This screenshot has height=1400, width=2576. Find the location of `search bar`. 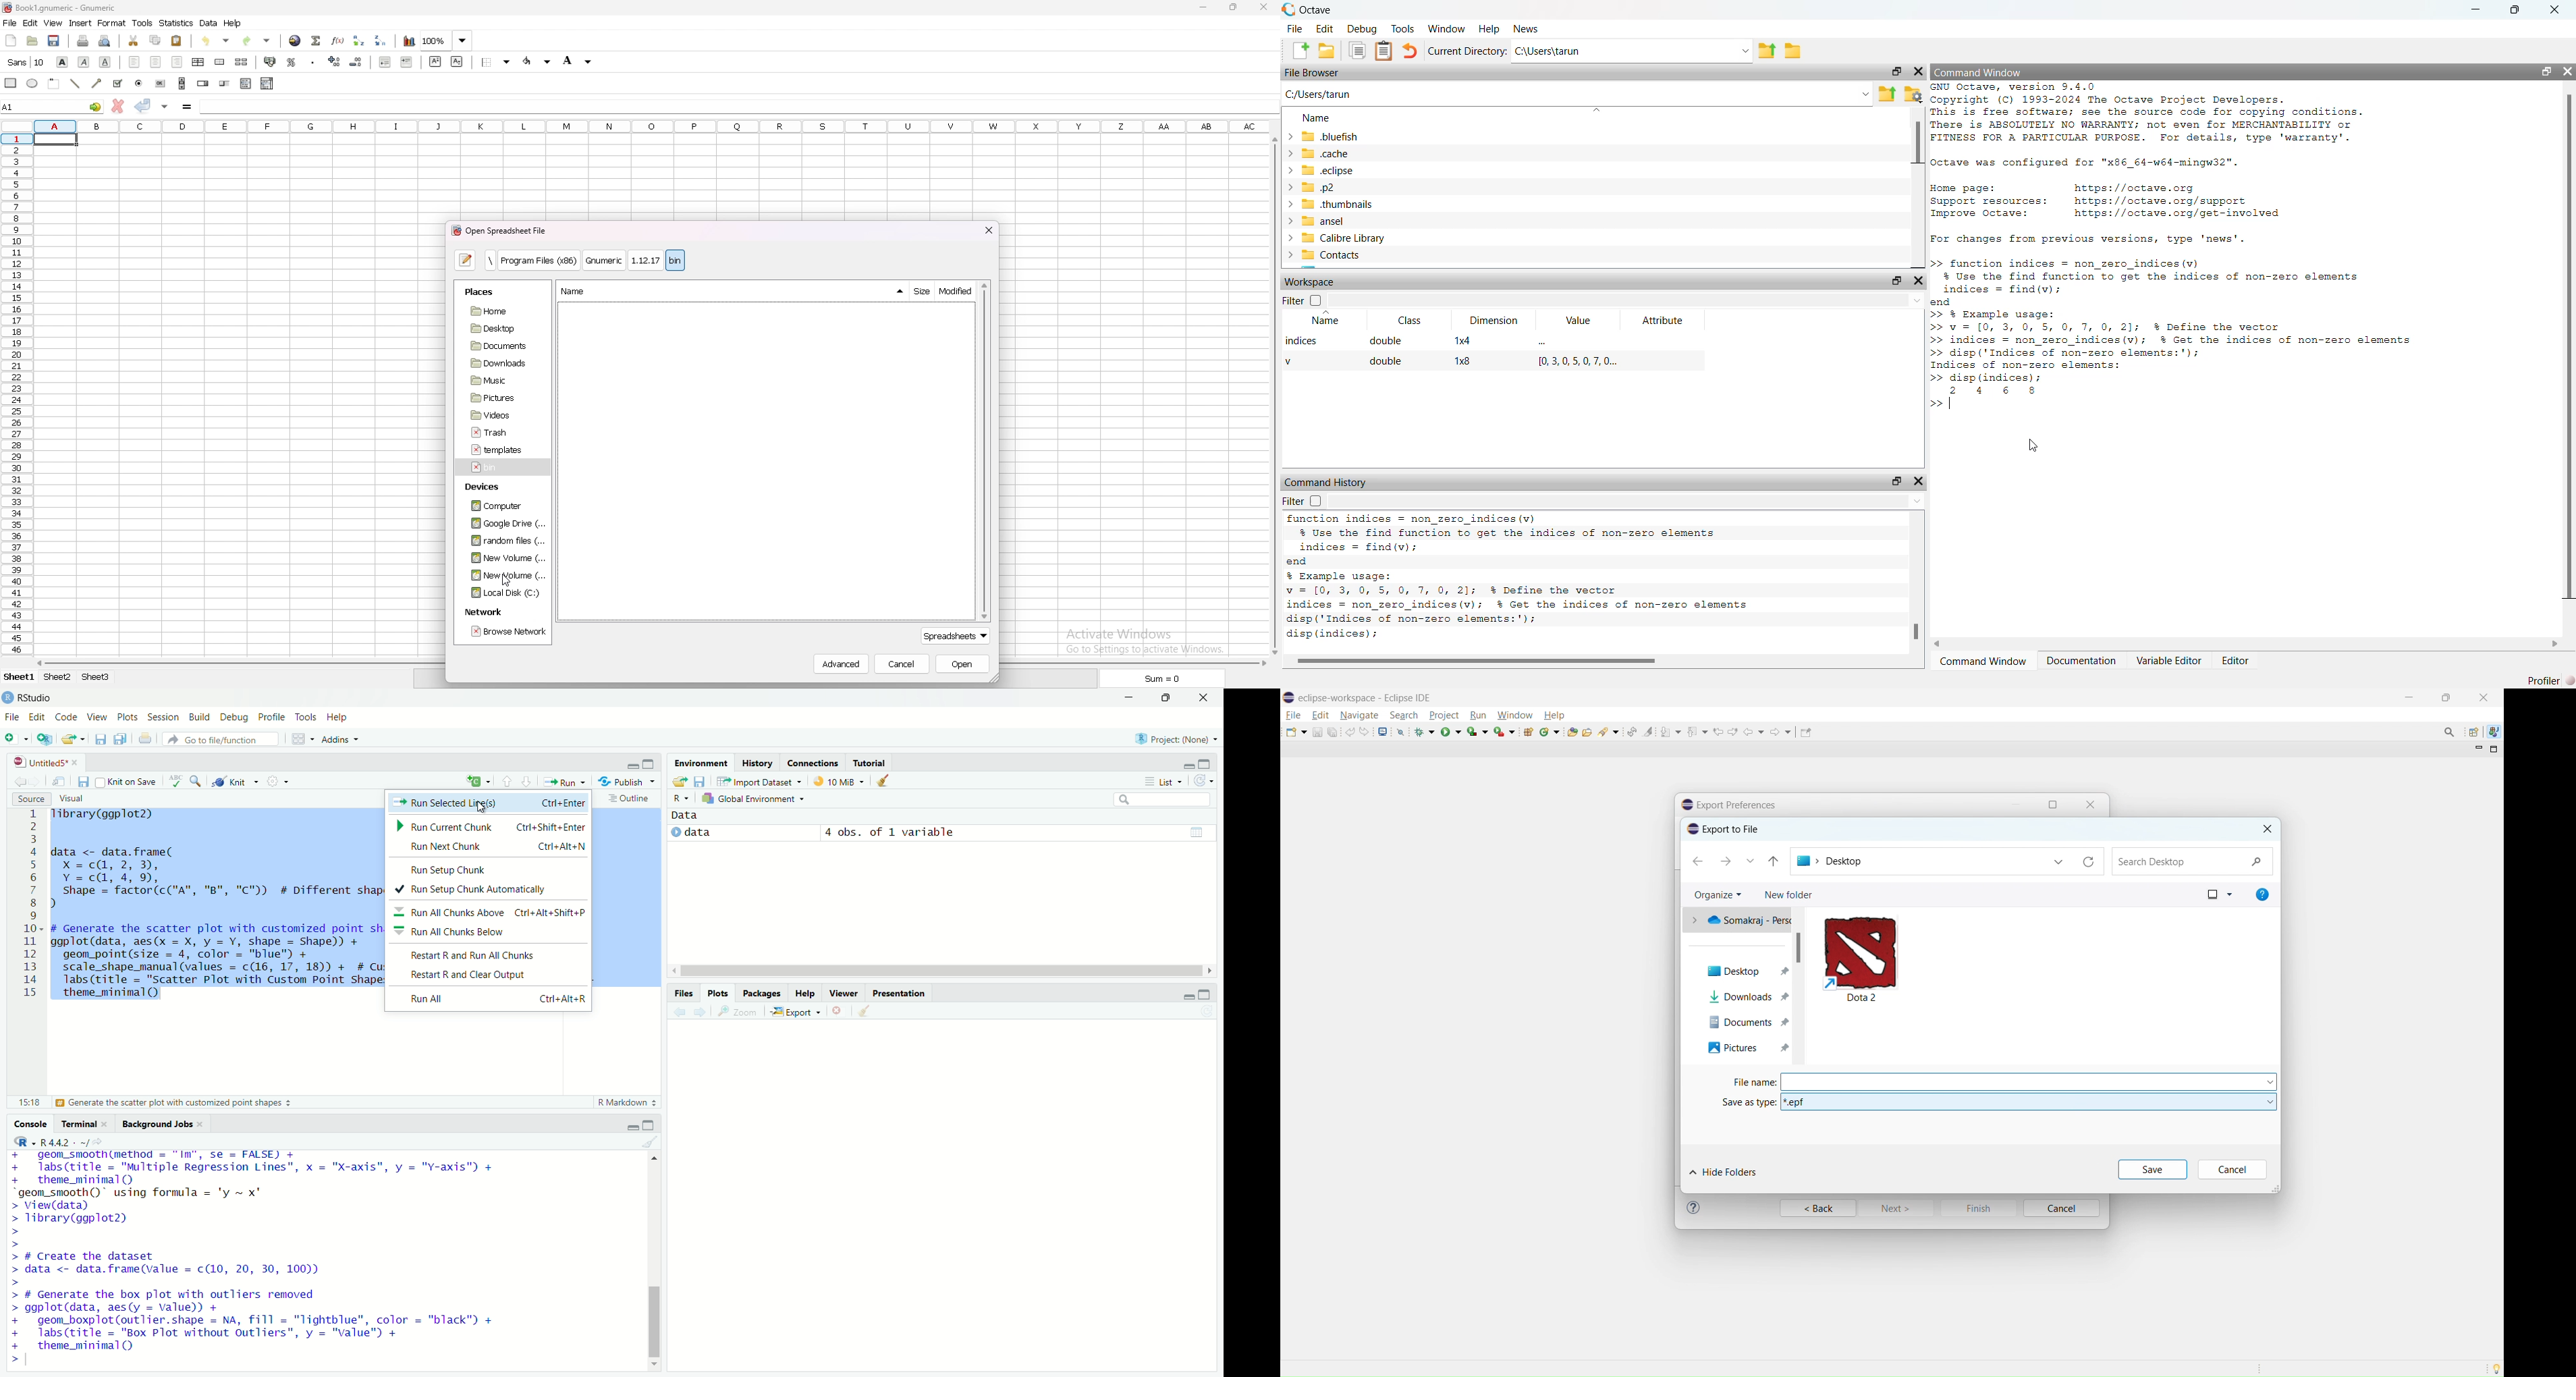

search bar is located at coordinates (1163, 800).